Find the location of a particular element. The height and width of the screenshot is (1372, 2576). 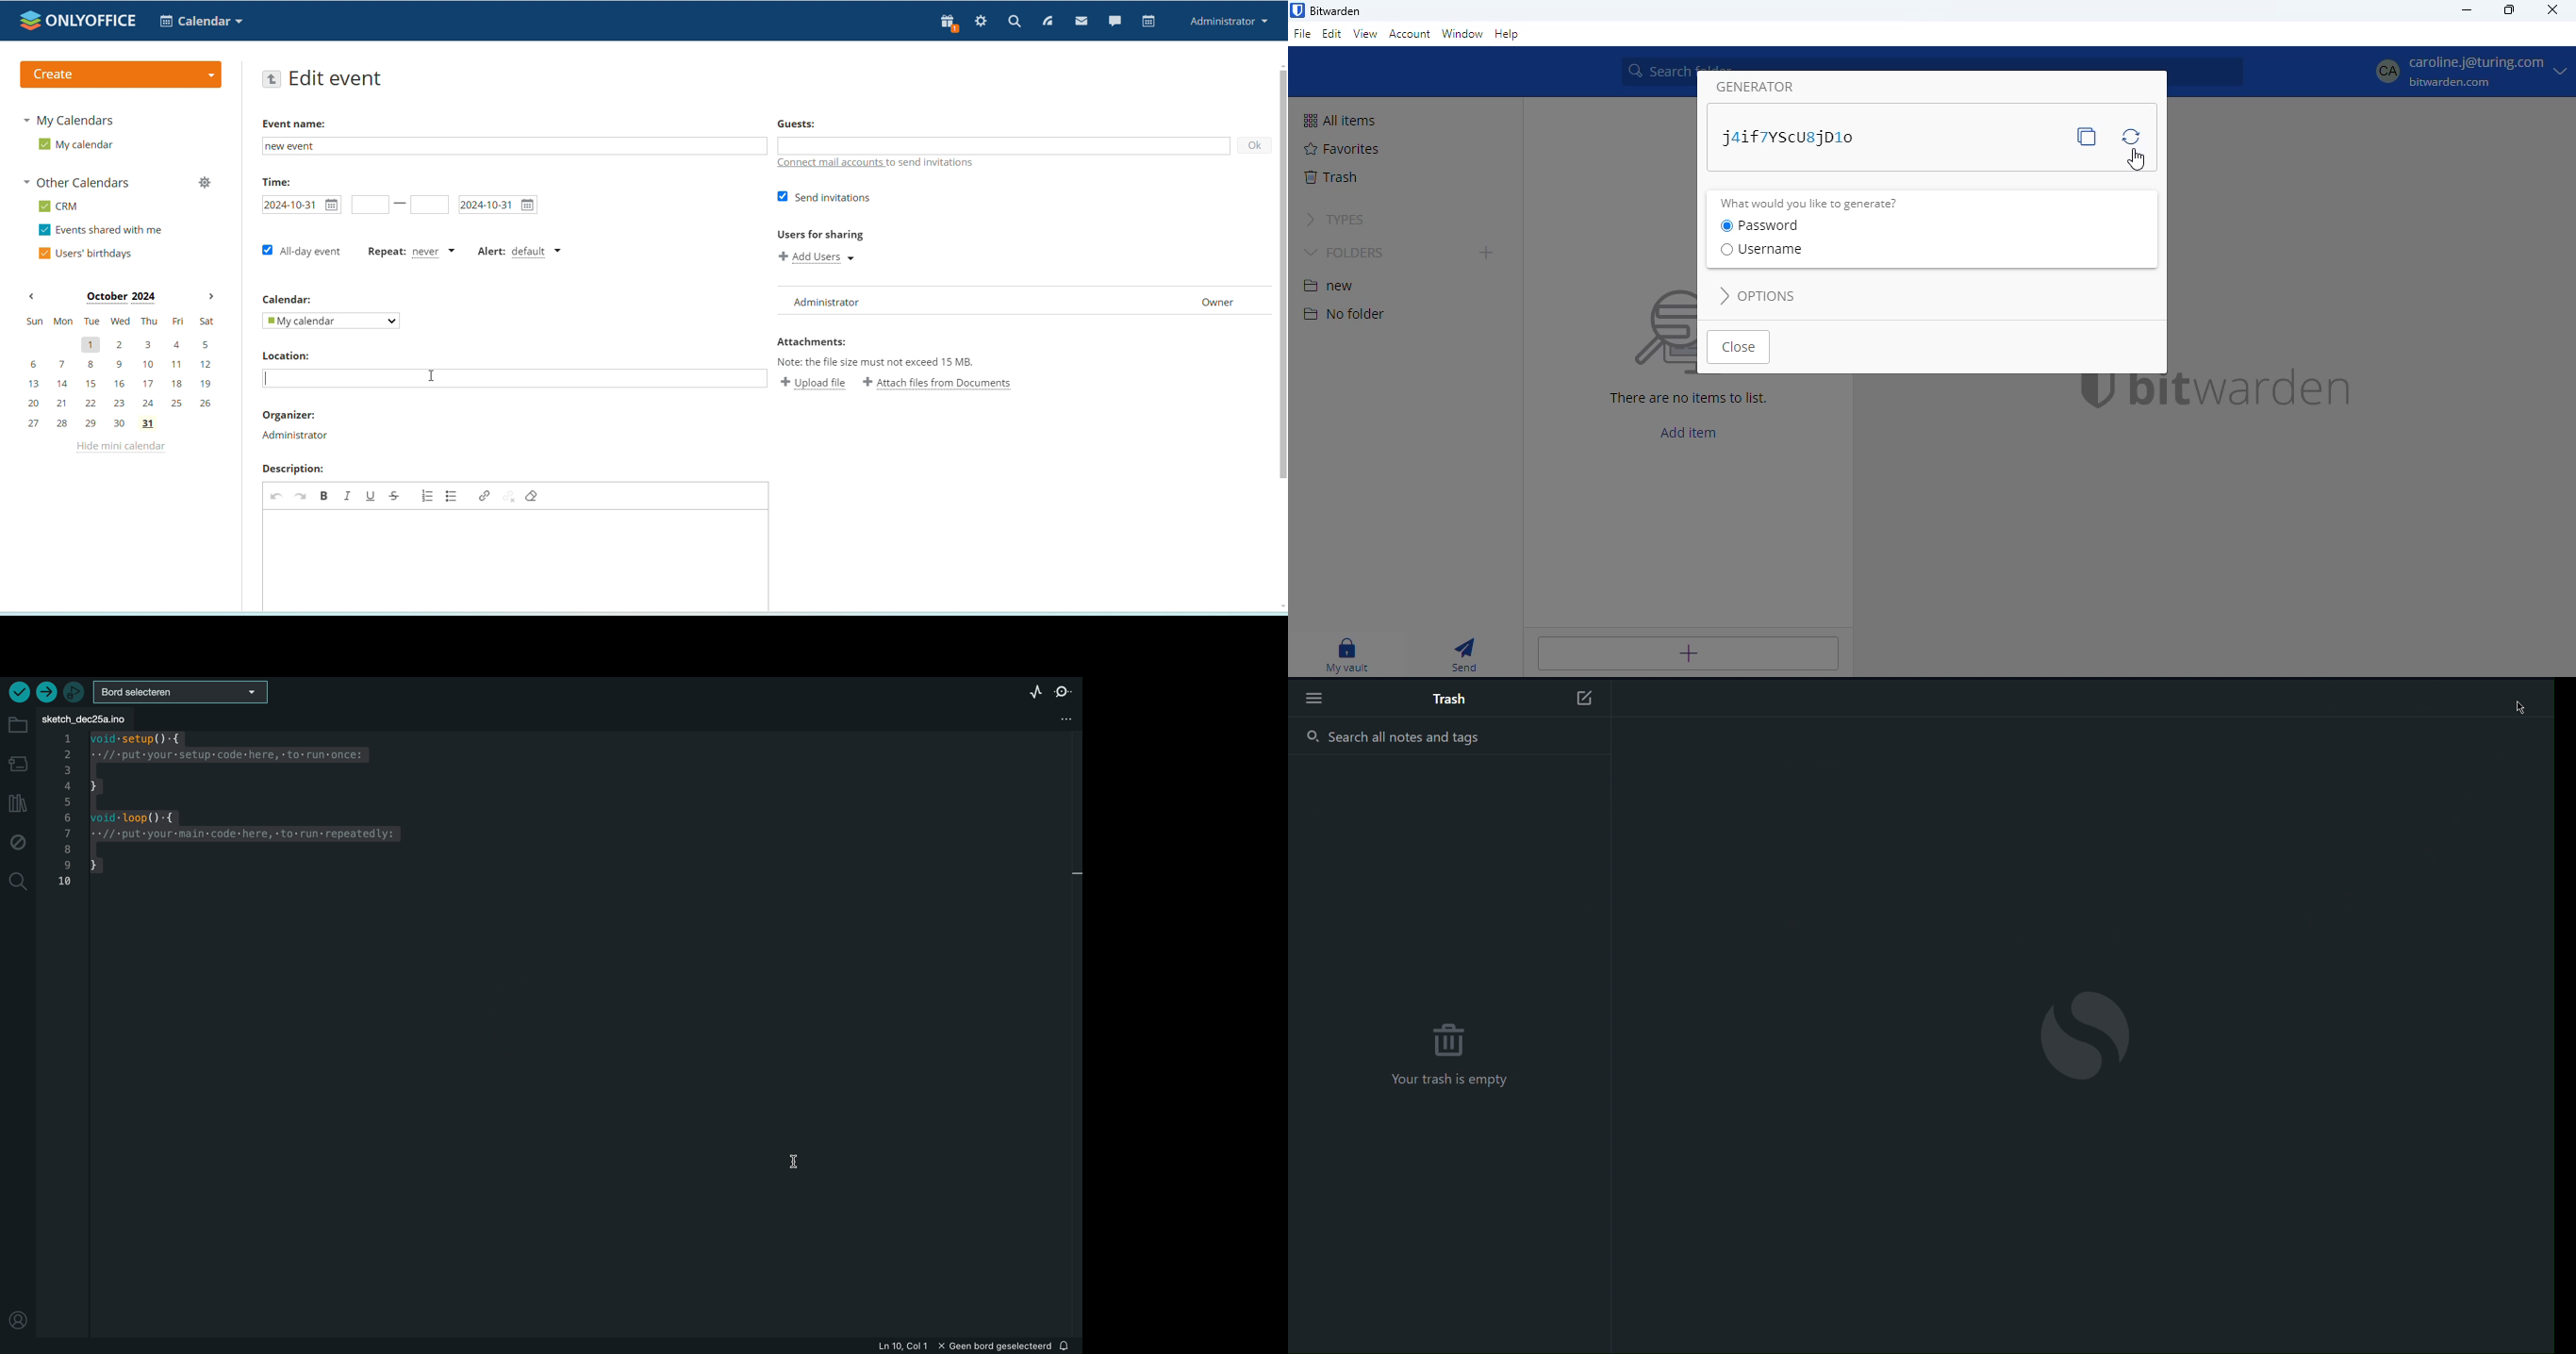

copy password is located at coordinates (2087, 137).